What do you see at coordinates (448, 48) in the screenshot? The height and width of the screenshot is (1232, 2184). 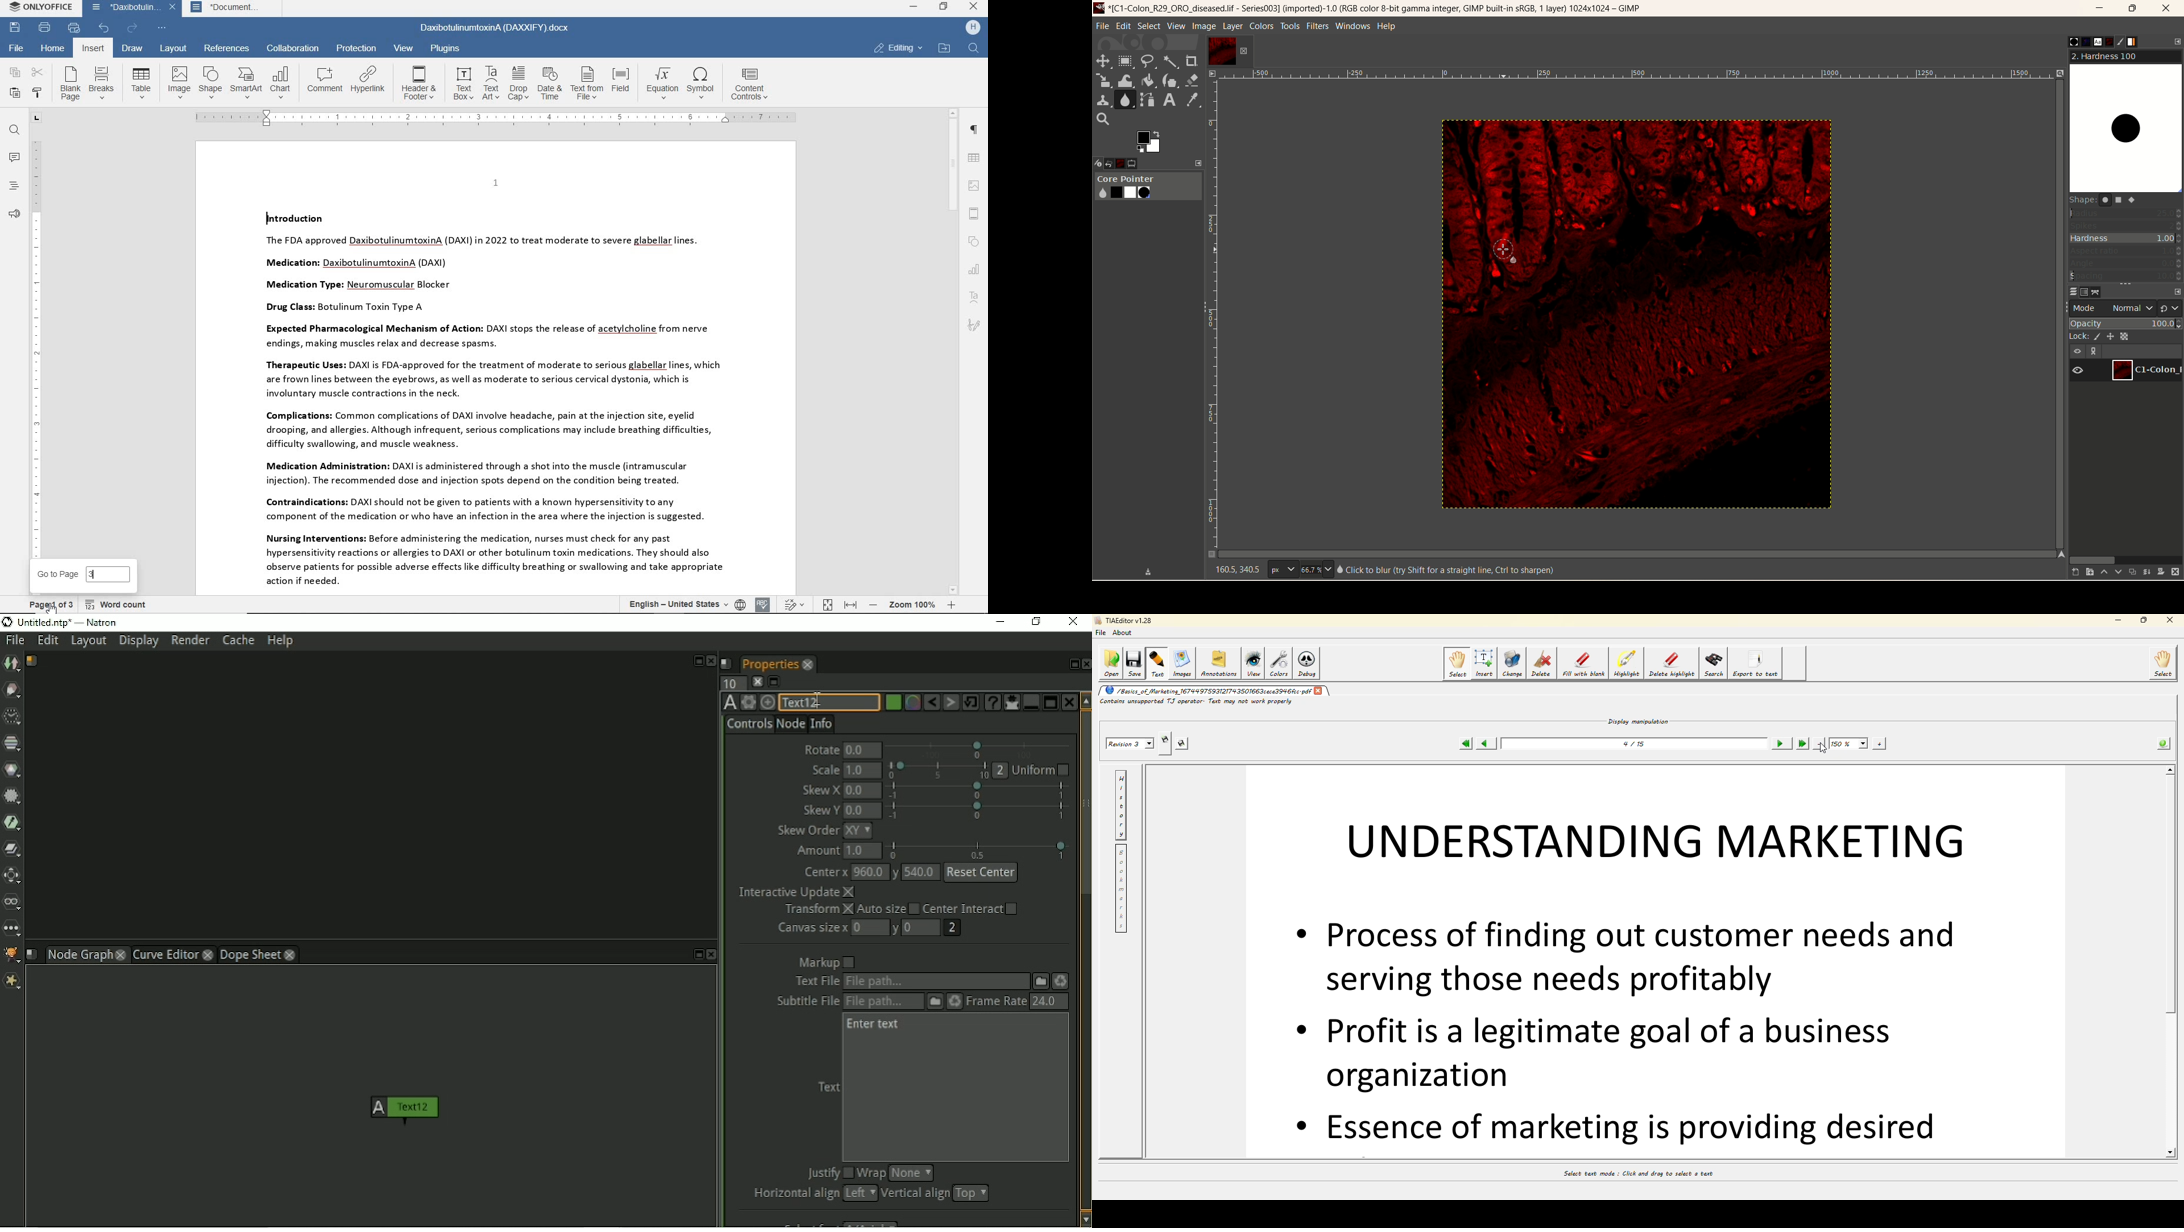 I see `plugins` at bounding box center [448, 48].